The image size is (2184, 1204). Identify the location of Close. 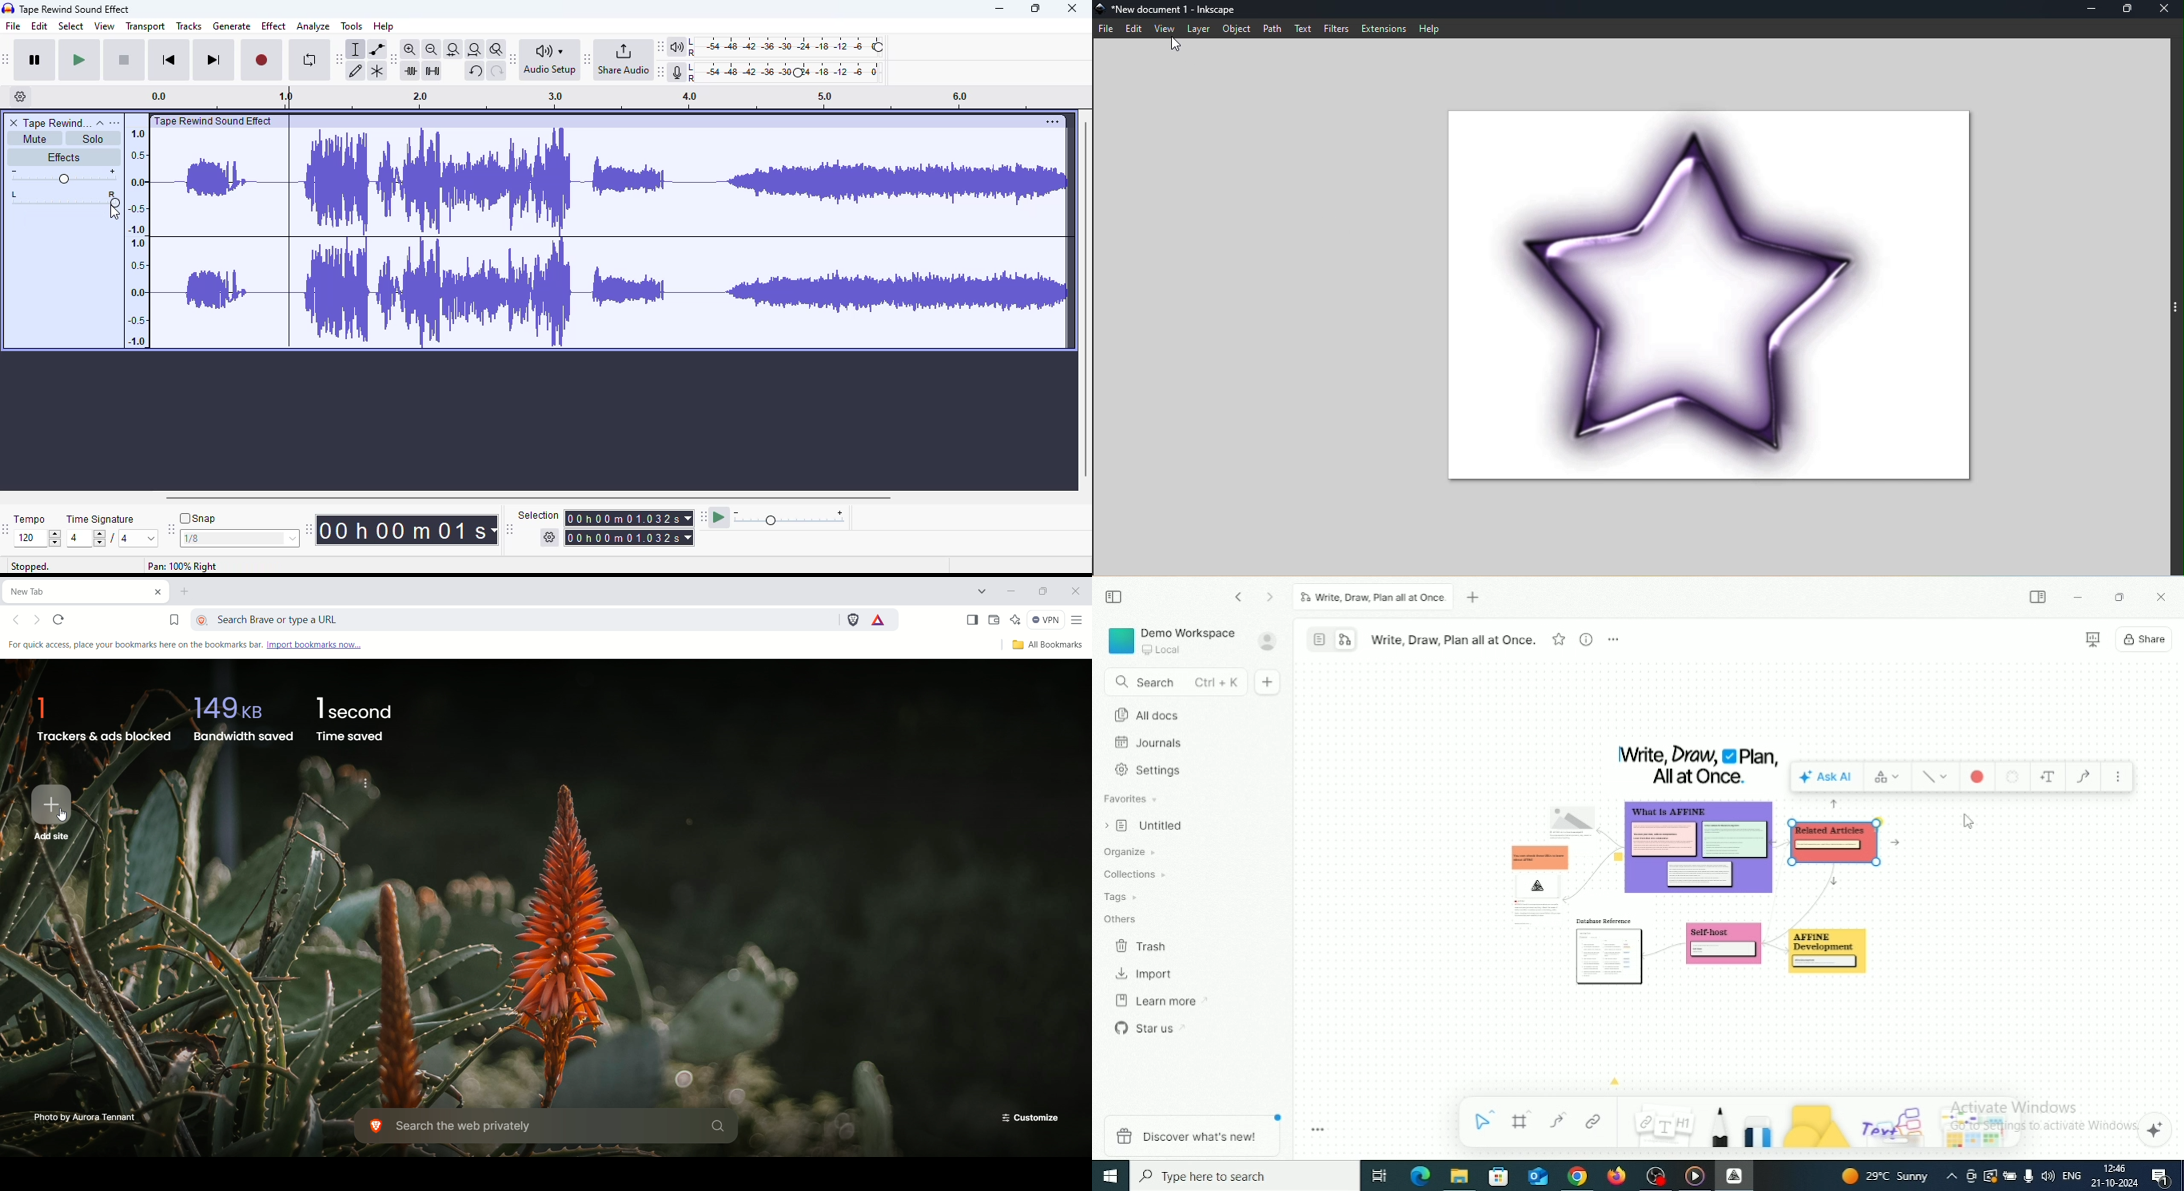
(2162, 596).